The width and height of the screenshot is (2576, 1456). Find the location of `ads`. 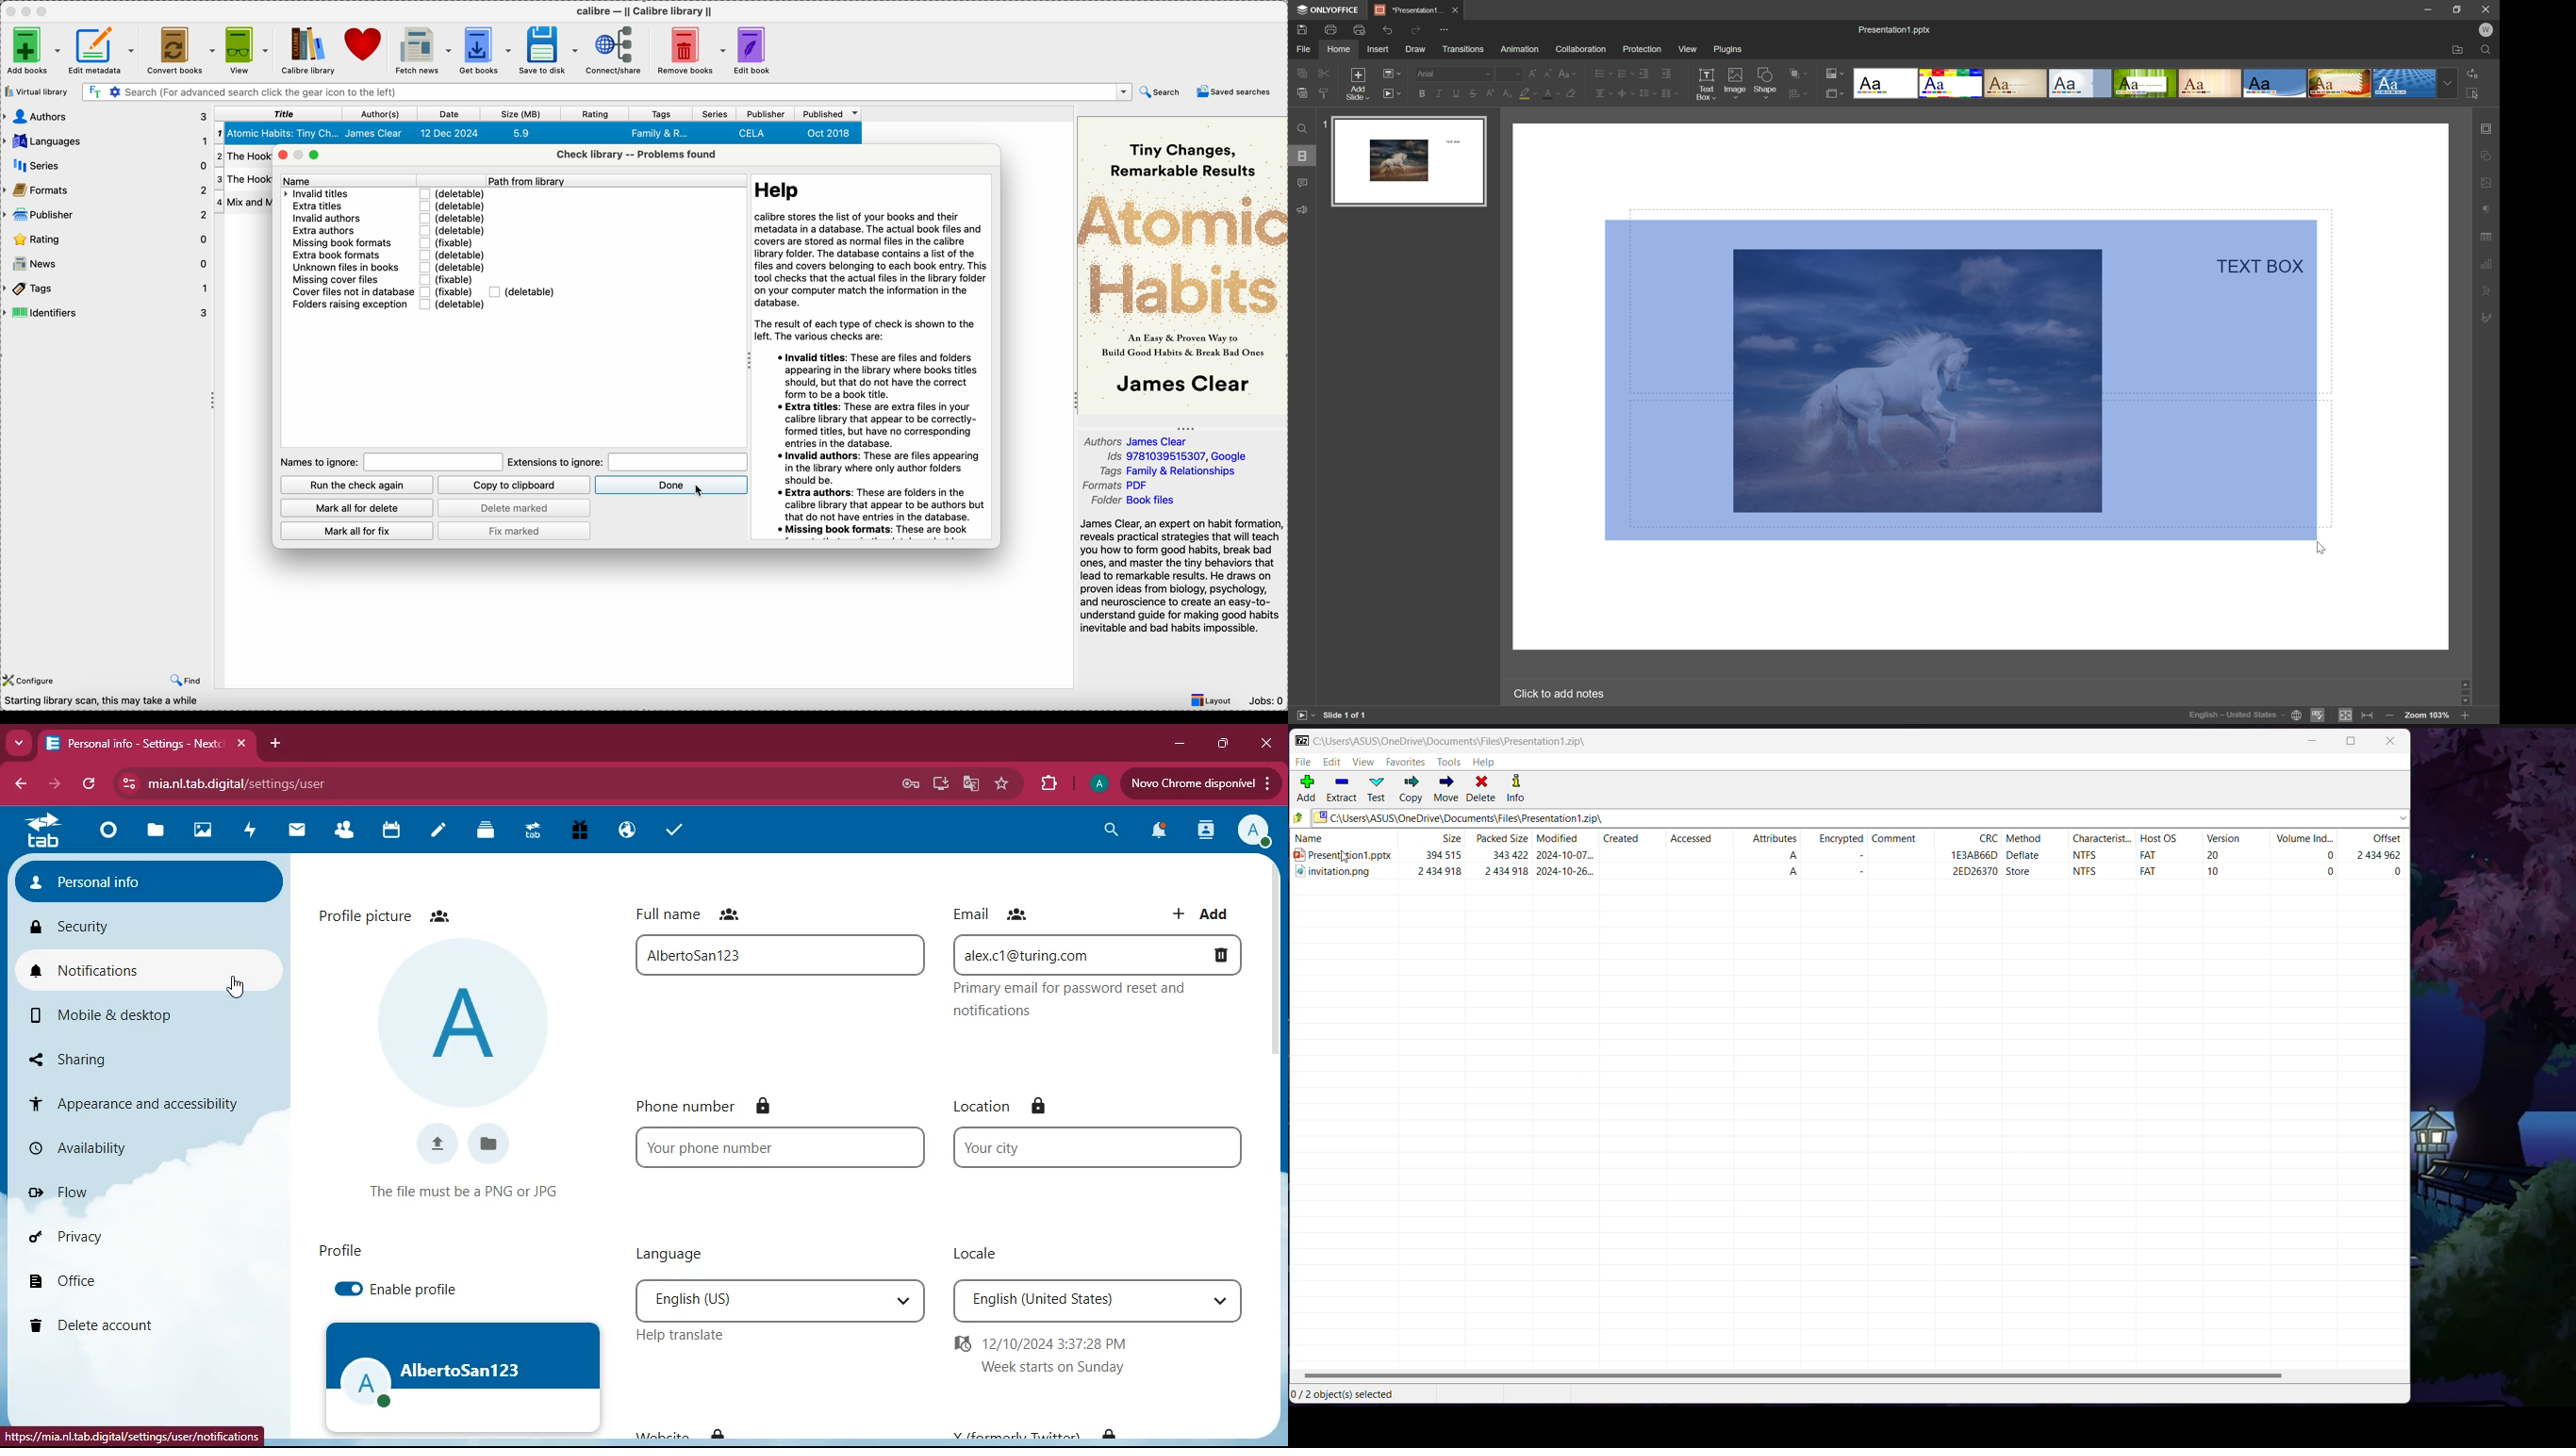

ads is located at coordinates (1175, 457).